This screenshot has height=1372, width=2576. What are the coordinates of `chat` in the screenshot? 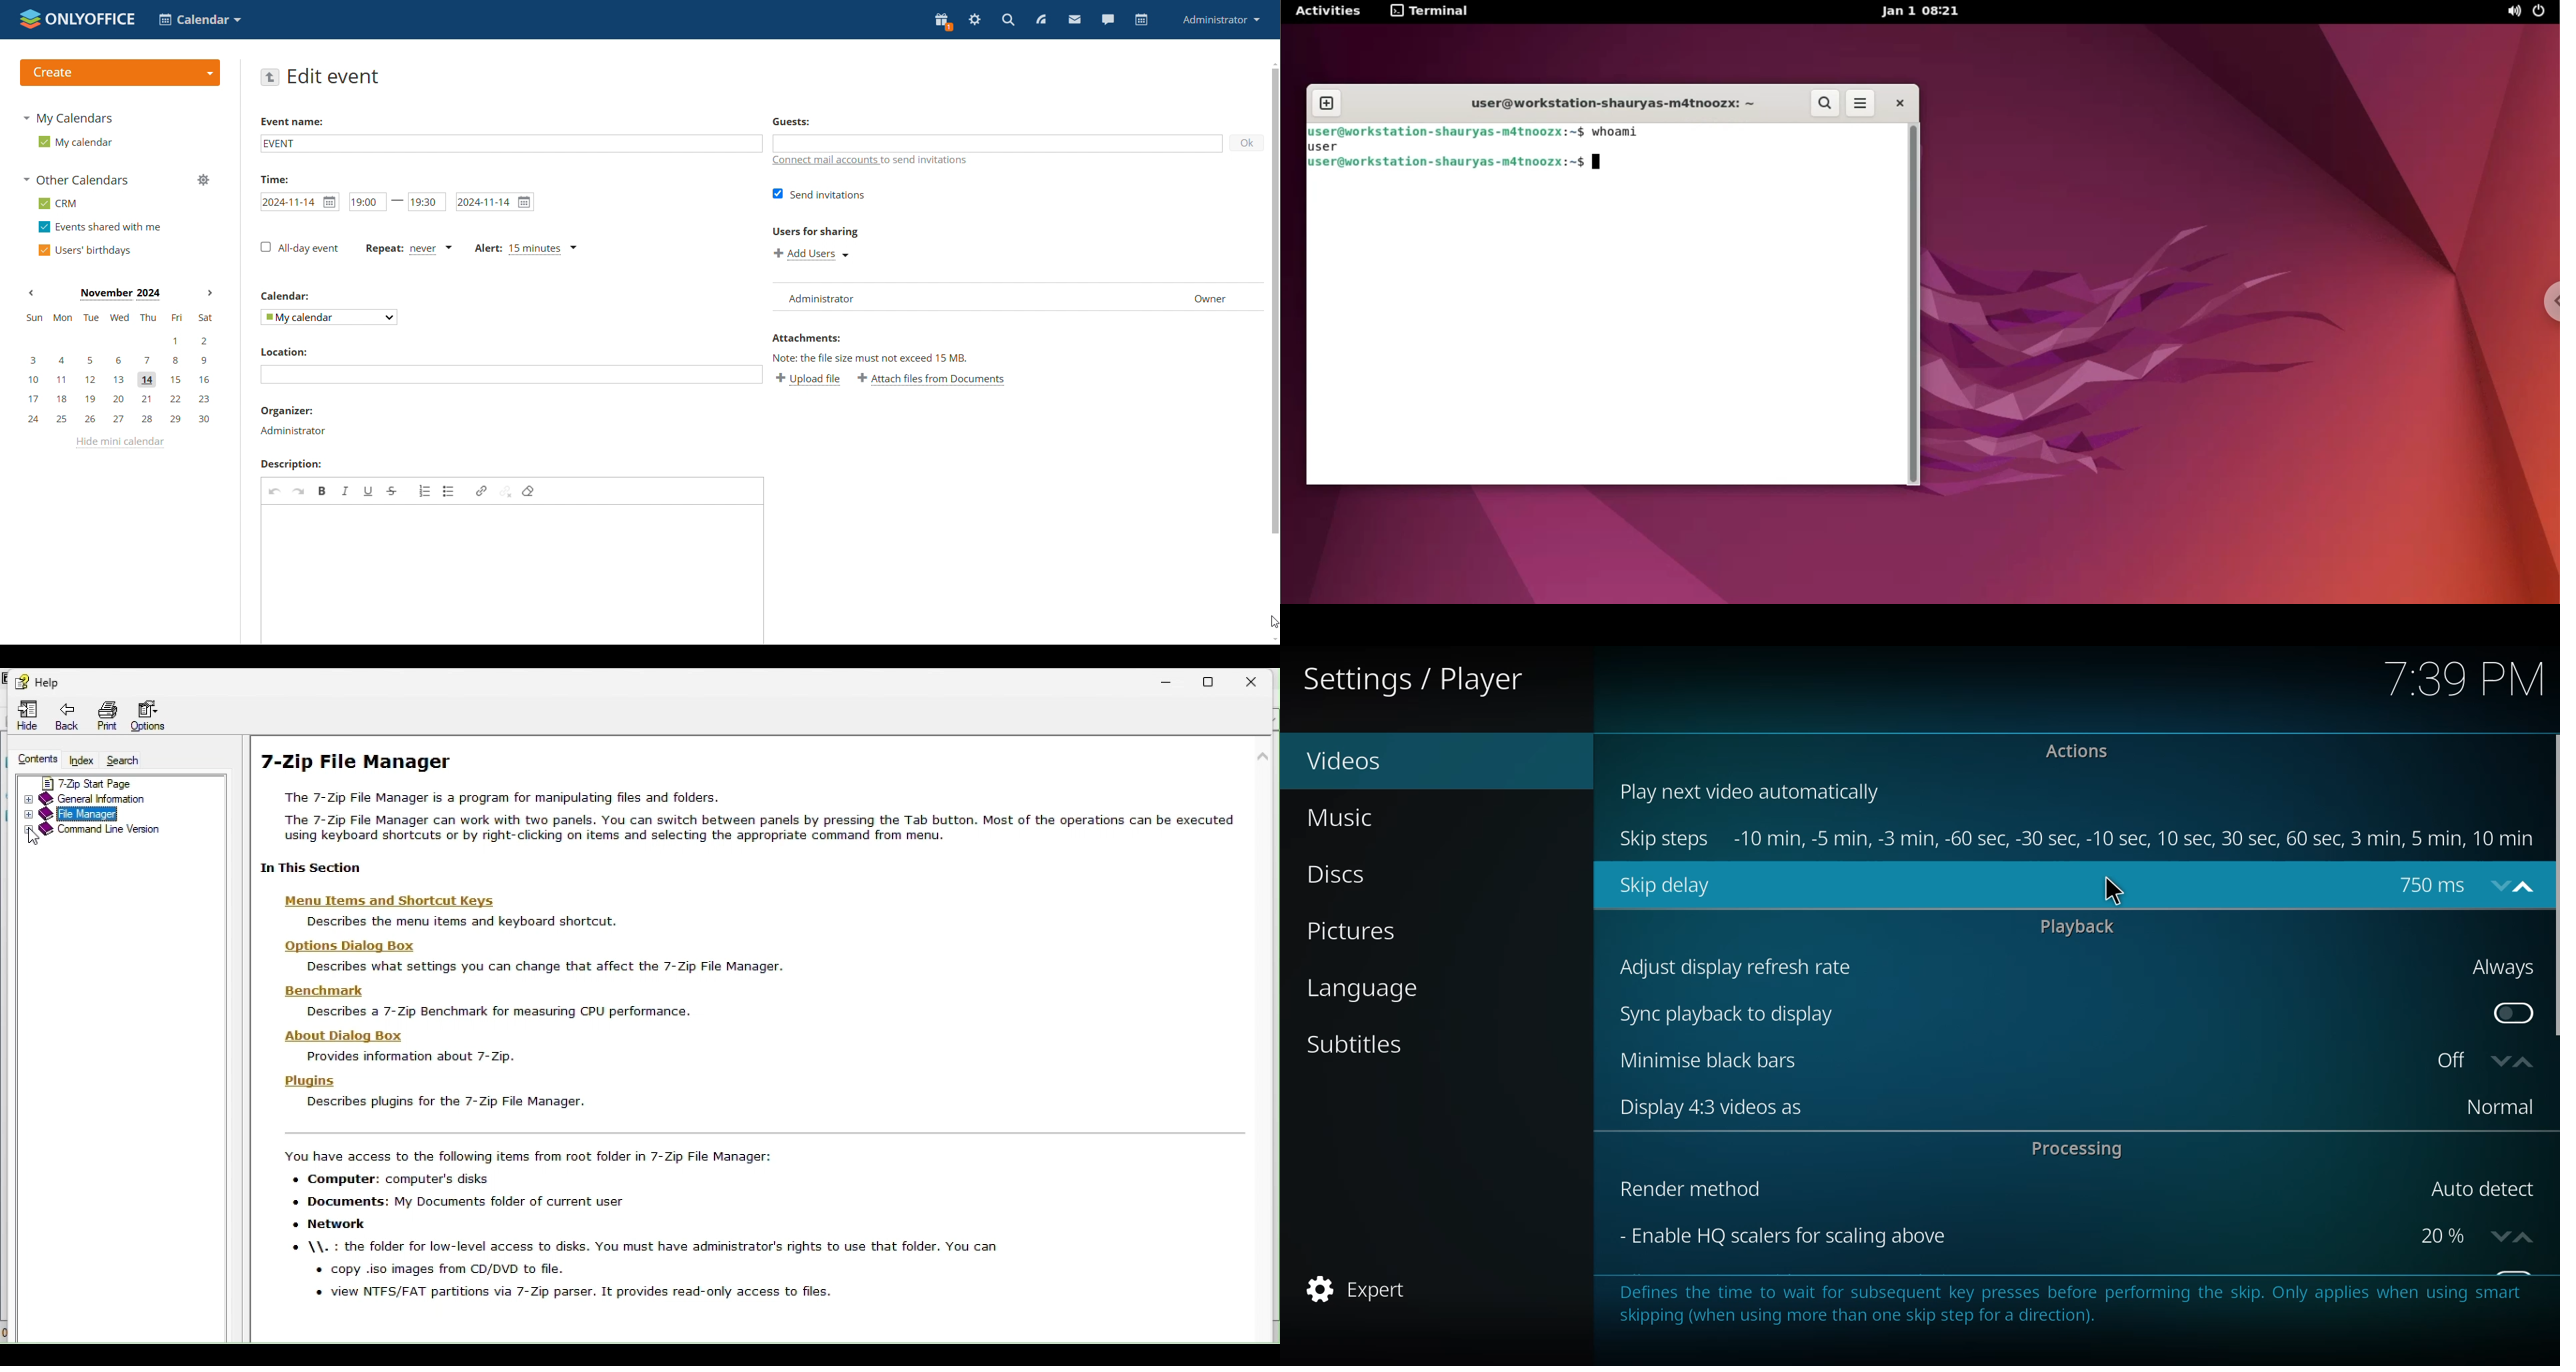 It's located at (1106, 19).